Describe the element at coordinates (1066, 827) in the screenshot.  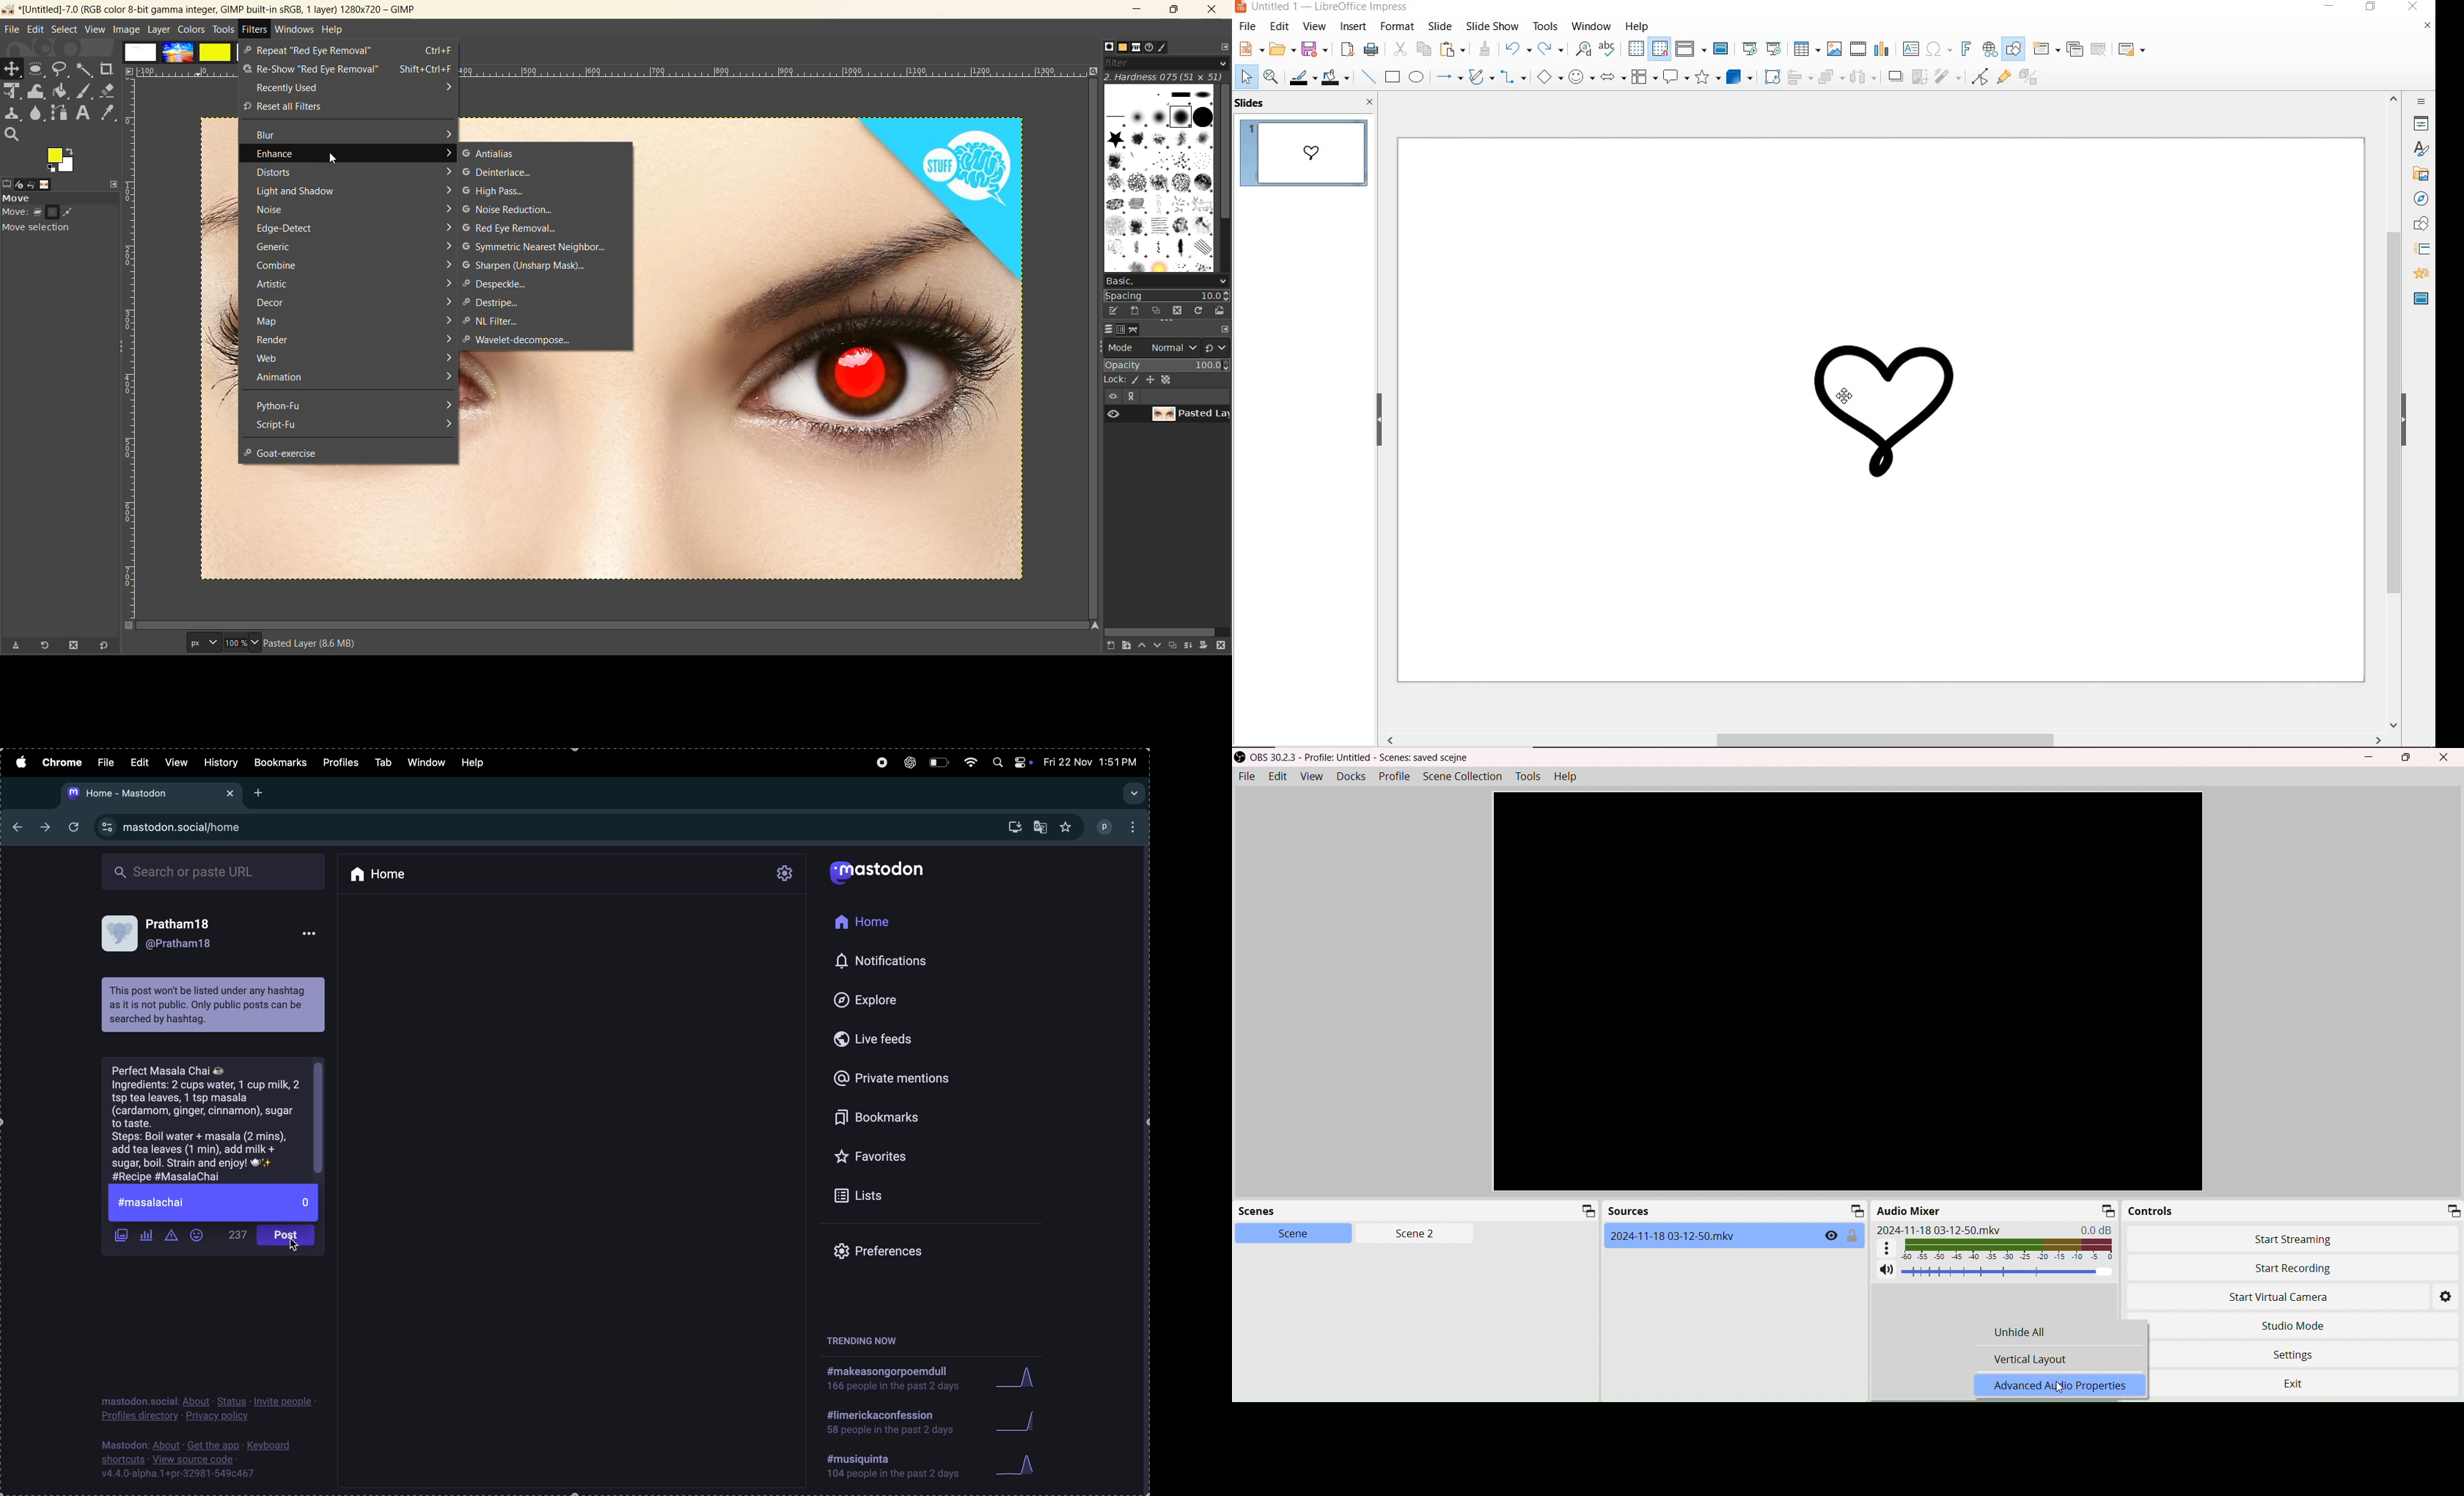
I see `favourites` at that location.